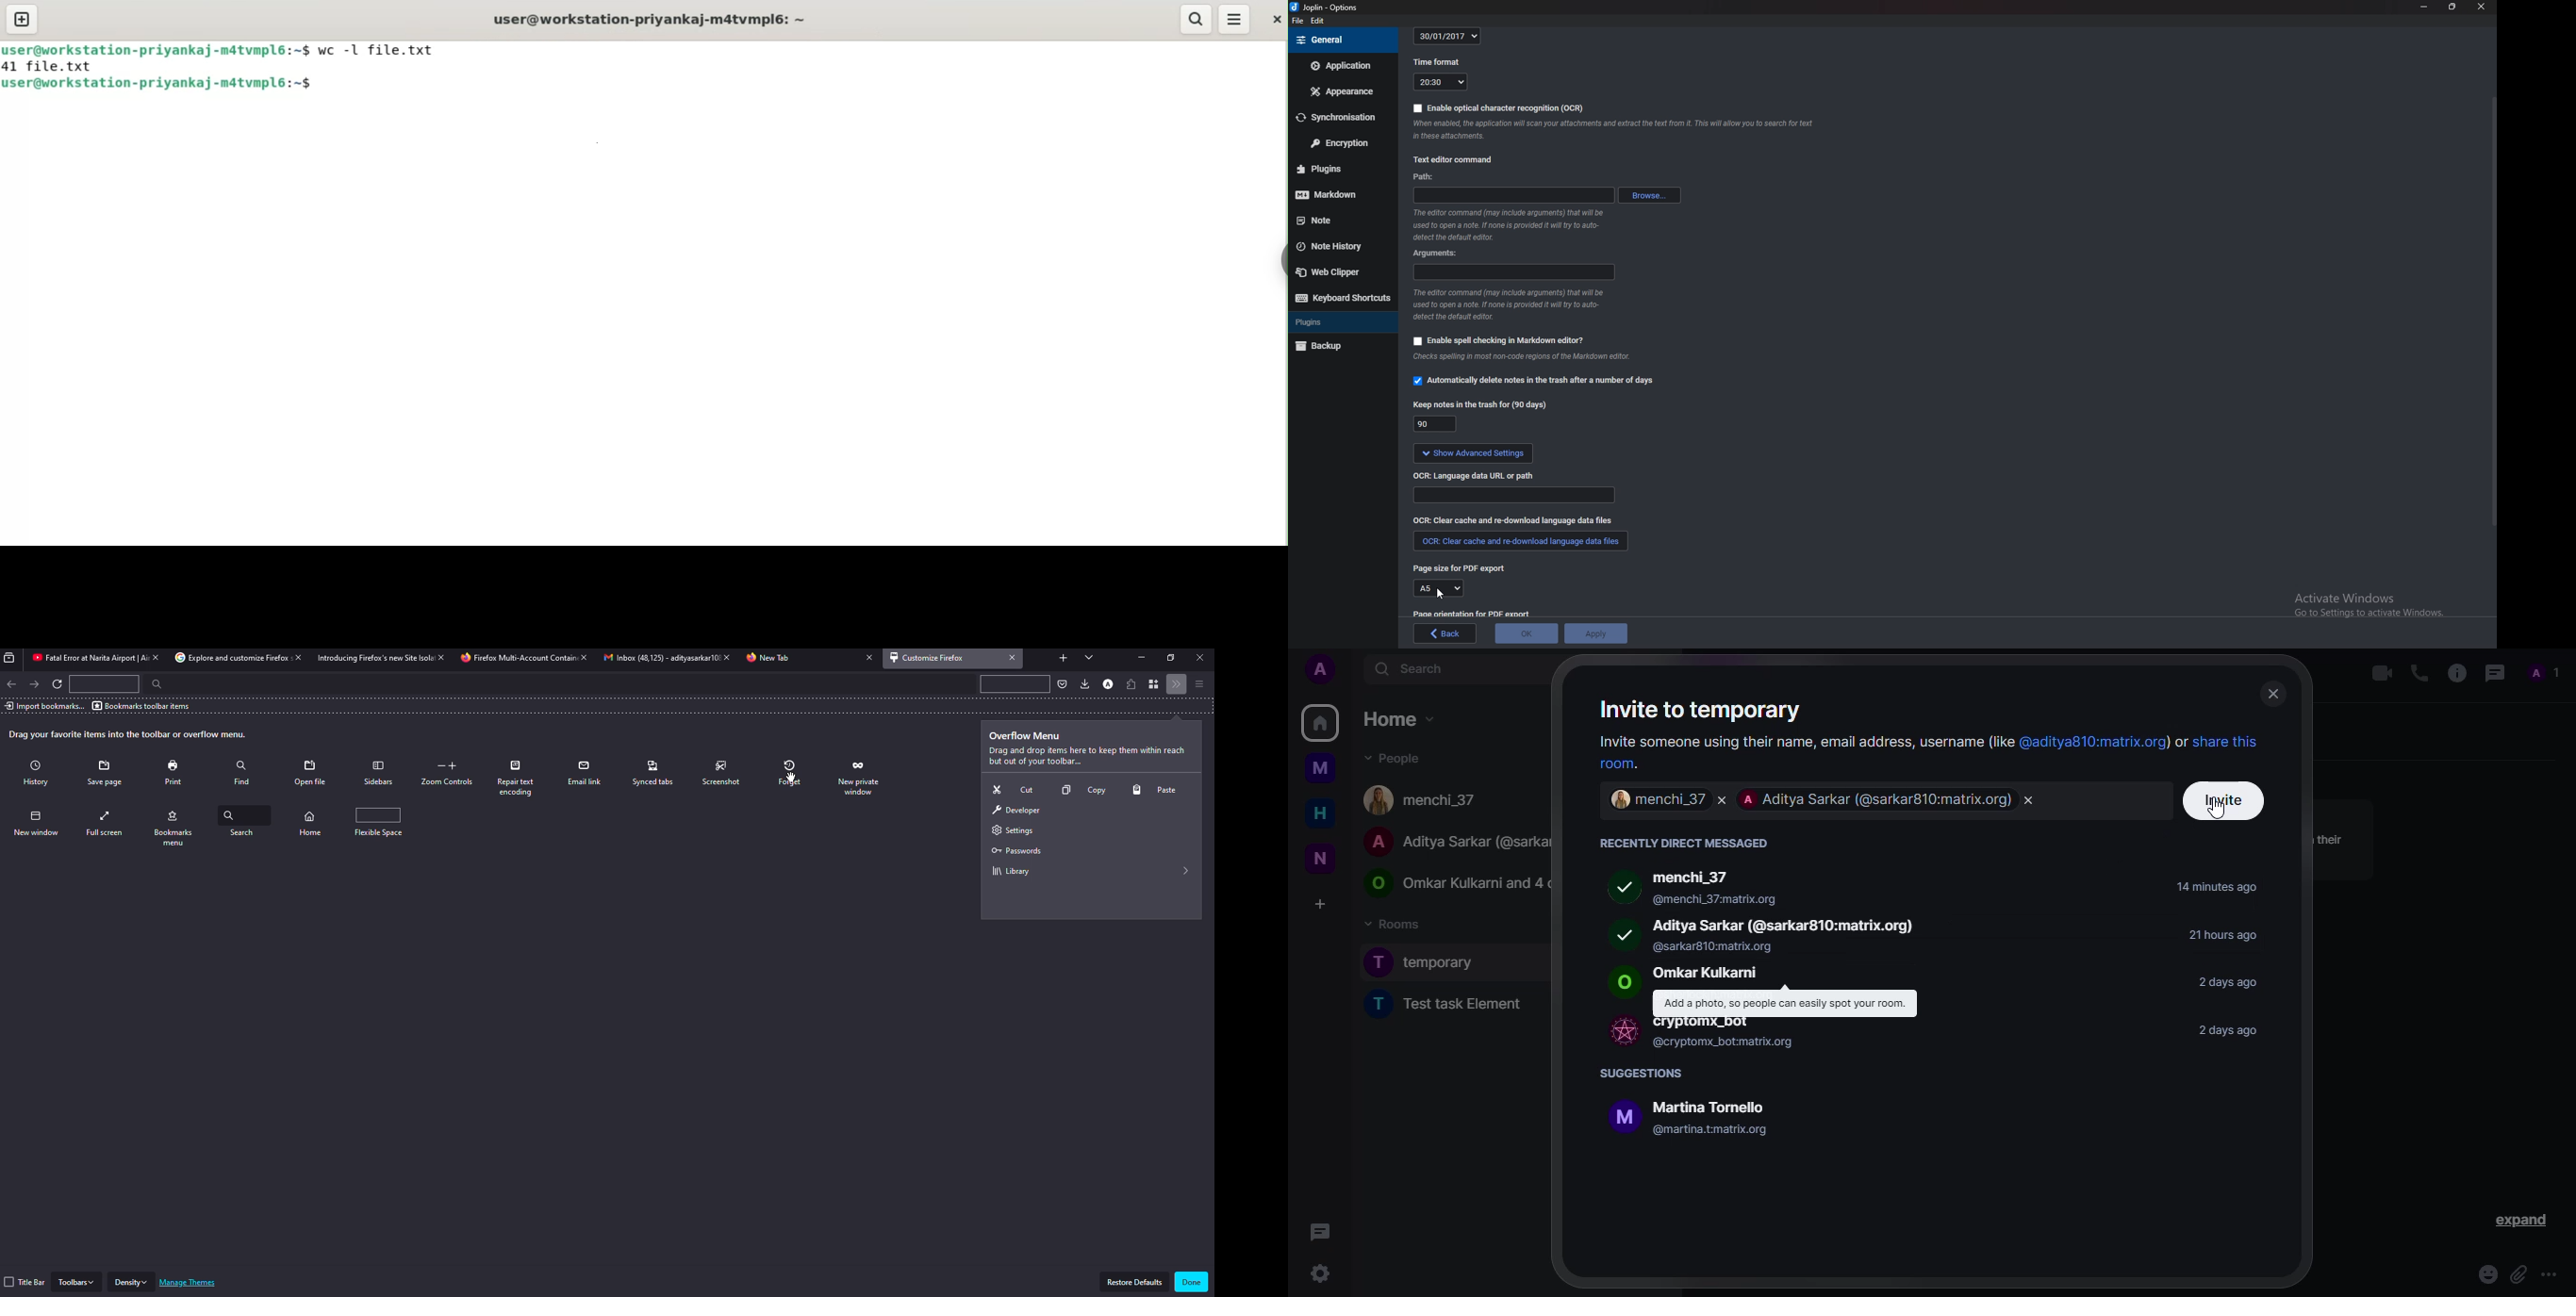 This screenshot has height=1316, width=2576. Describe the element at coordinates (654, 659) in the screenshot. I see `tab` at that location.